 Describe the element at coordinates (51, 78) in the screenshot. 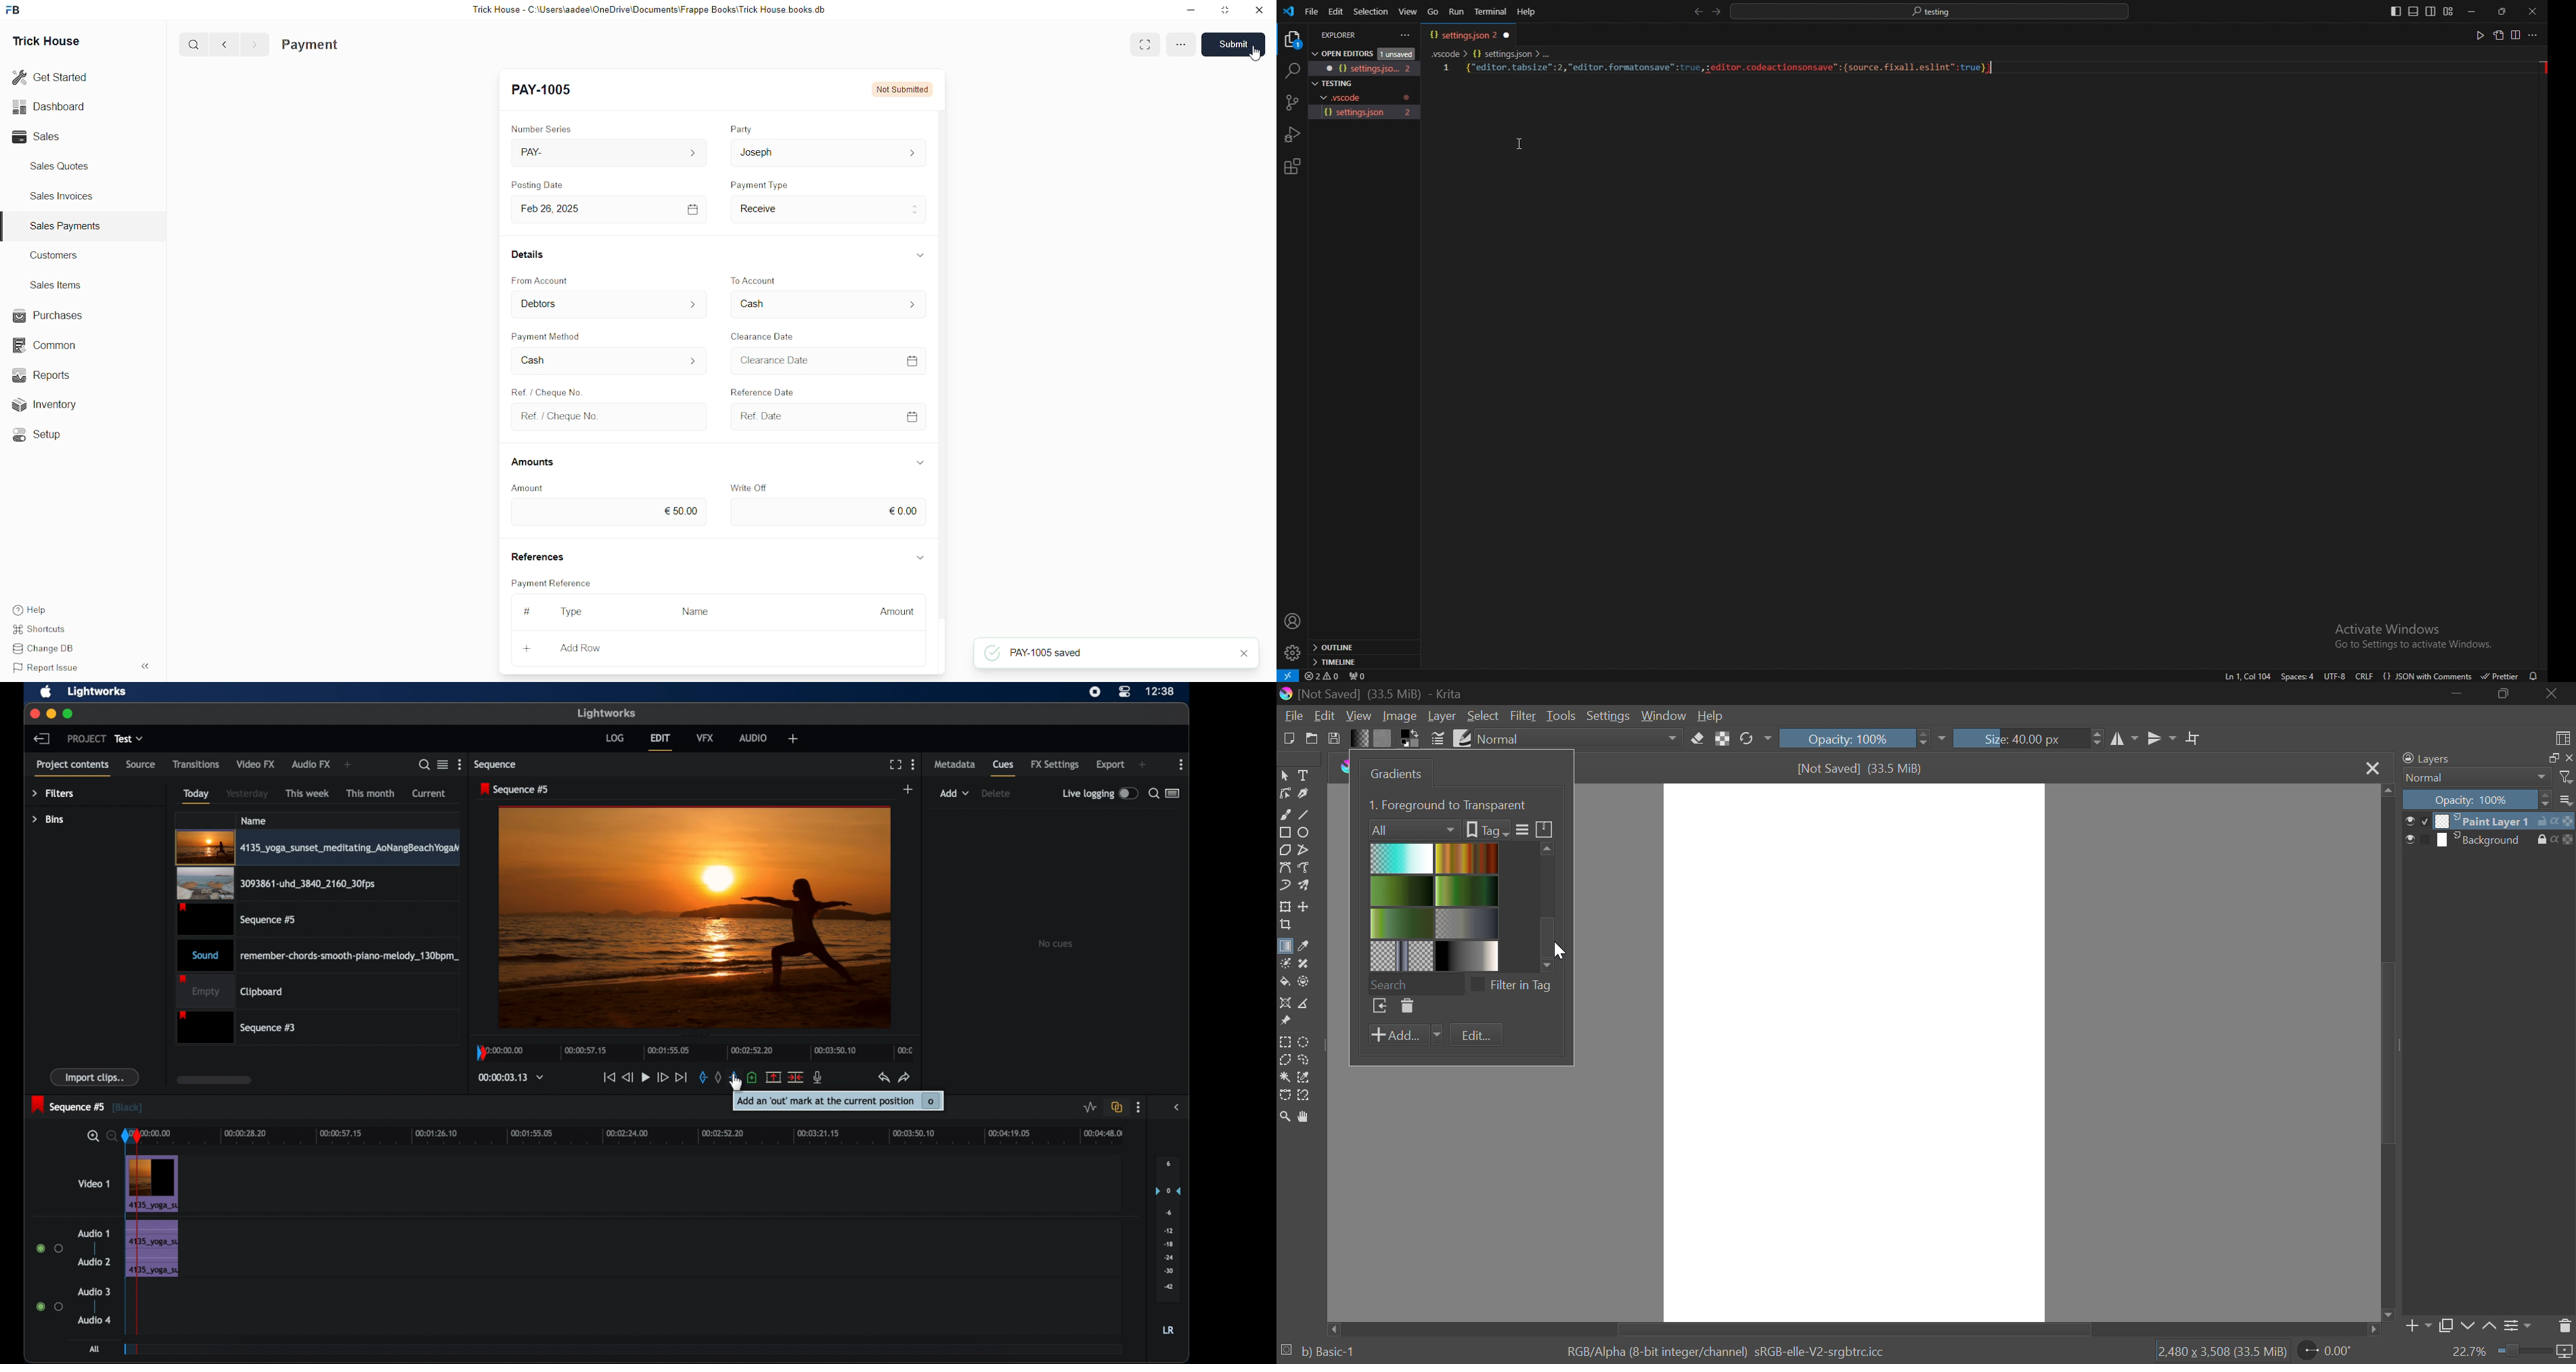

I see `Get Started` at that location.